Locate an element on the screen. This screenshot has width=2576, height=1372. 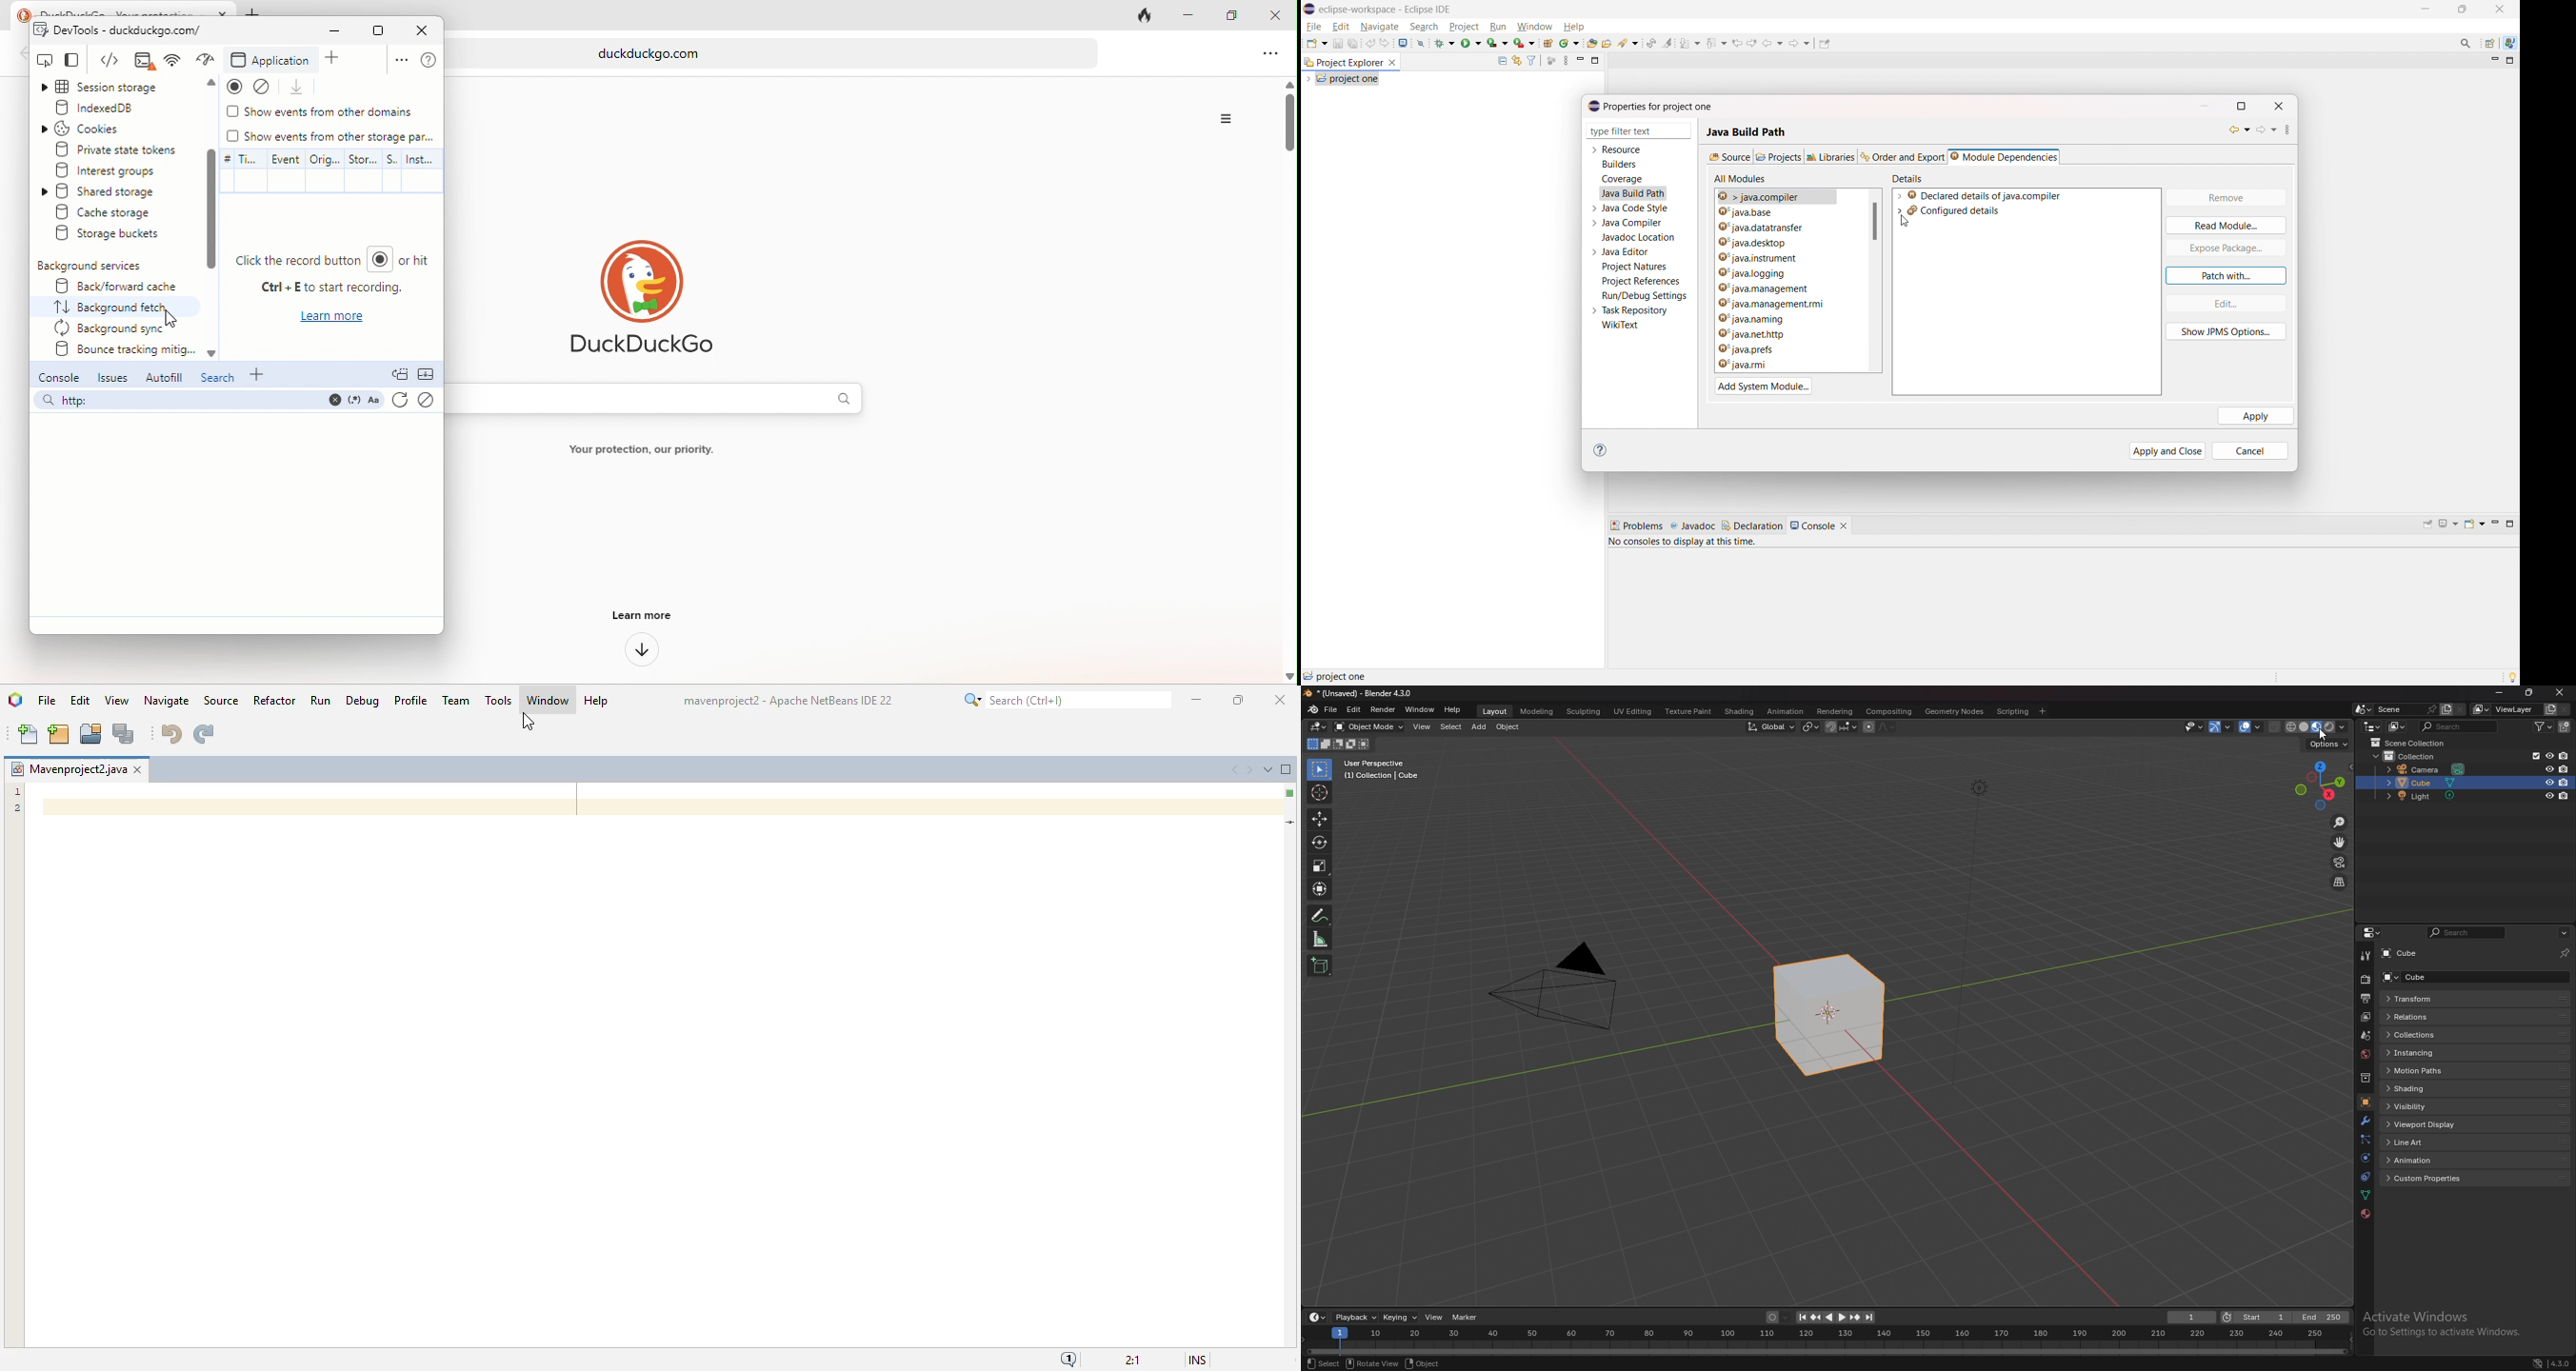
run/debug settings is located at coordinates (1645, 296).